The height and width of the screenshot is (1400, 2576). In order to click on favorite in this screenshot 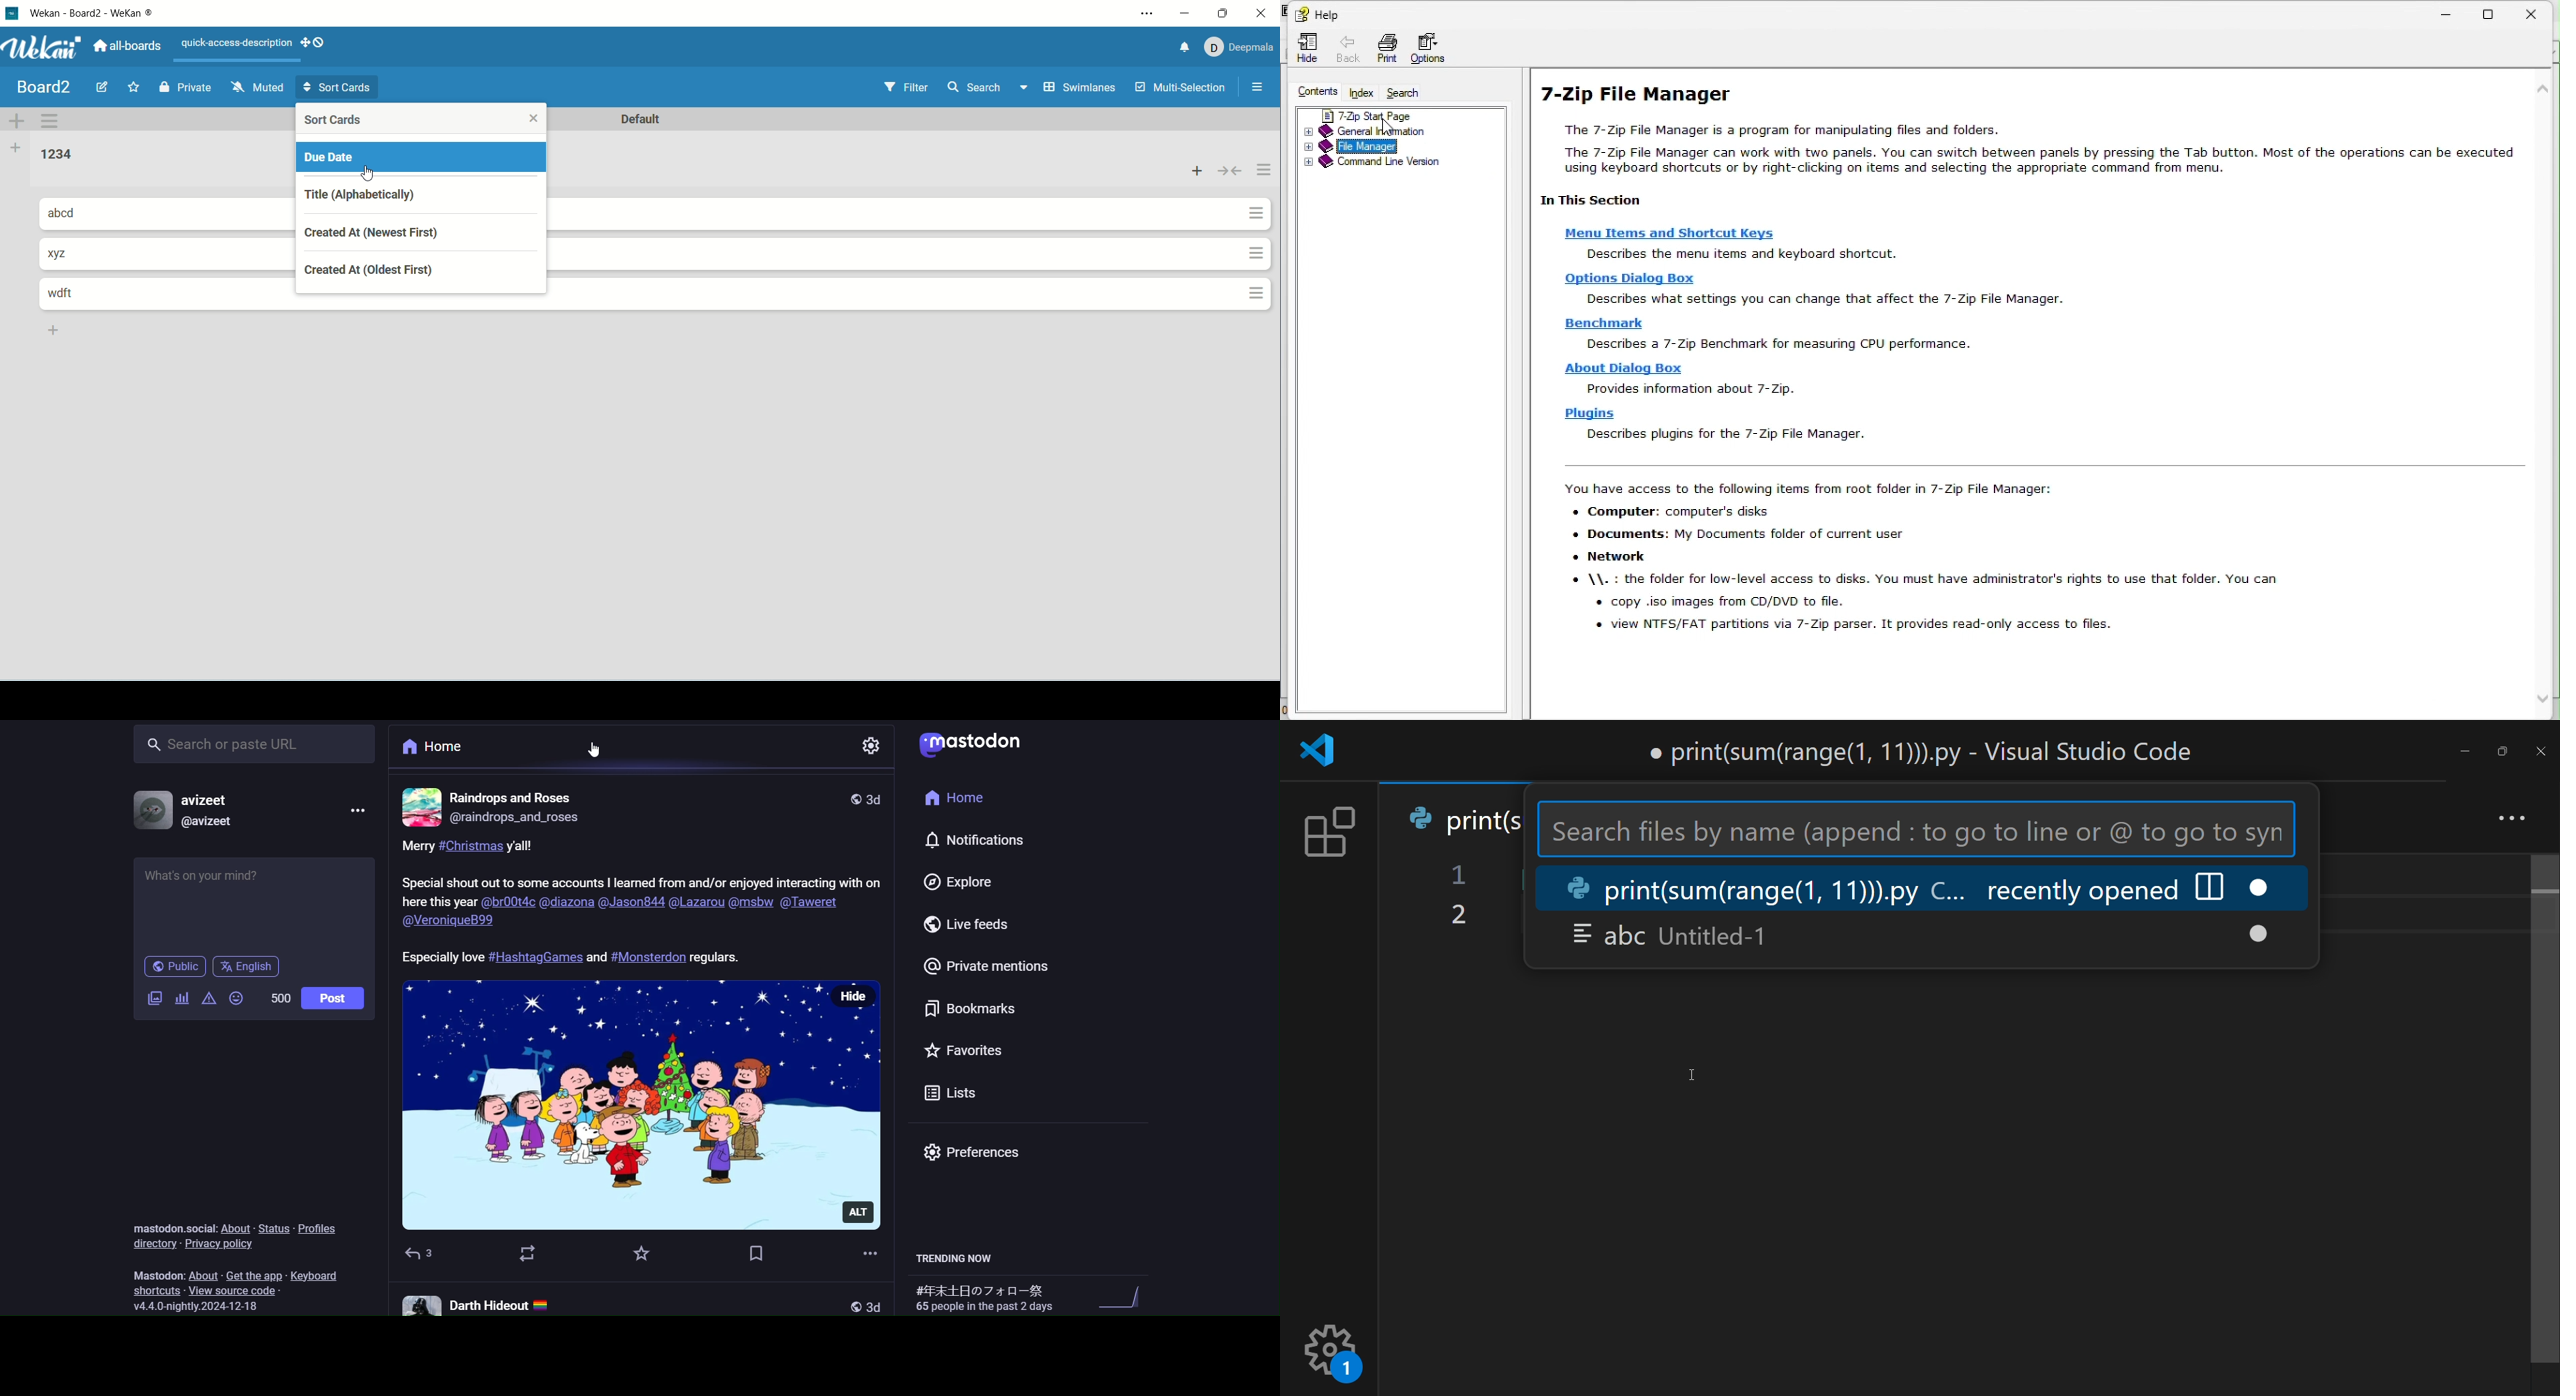, I will do `click(640, 1254)`.